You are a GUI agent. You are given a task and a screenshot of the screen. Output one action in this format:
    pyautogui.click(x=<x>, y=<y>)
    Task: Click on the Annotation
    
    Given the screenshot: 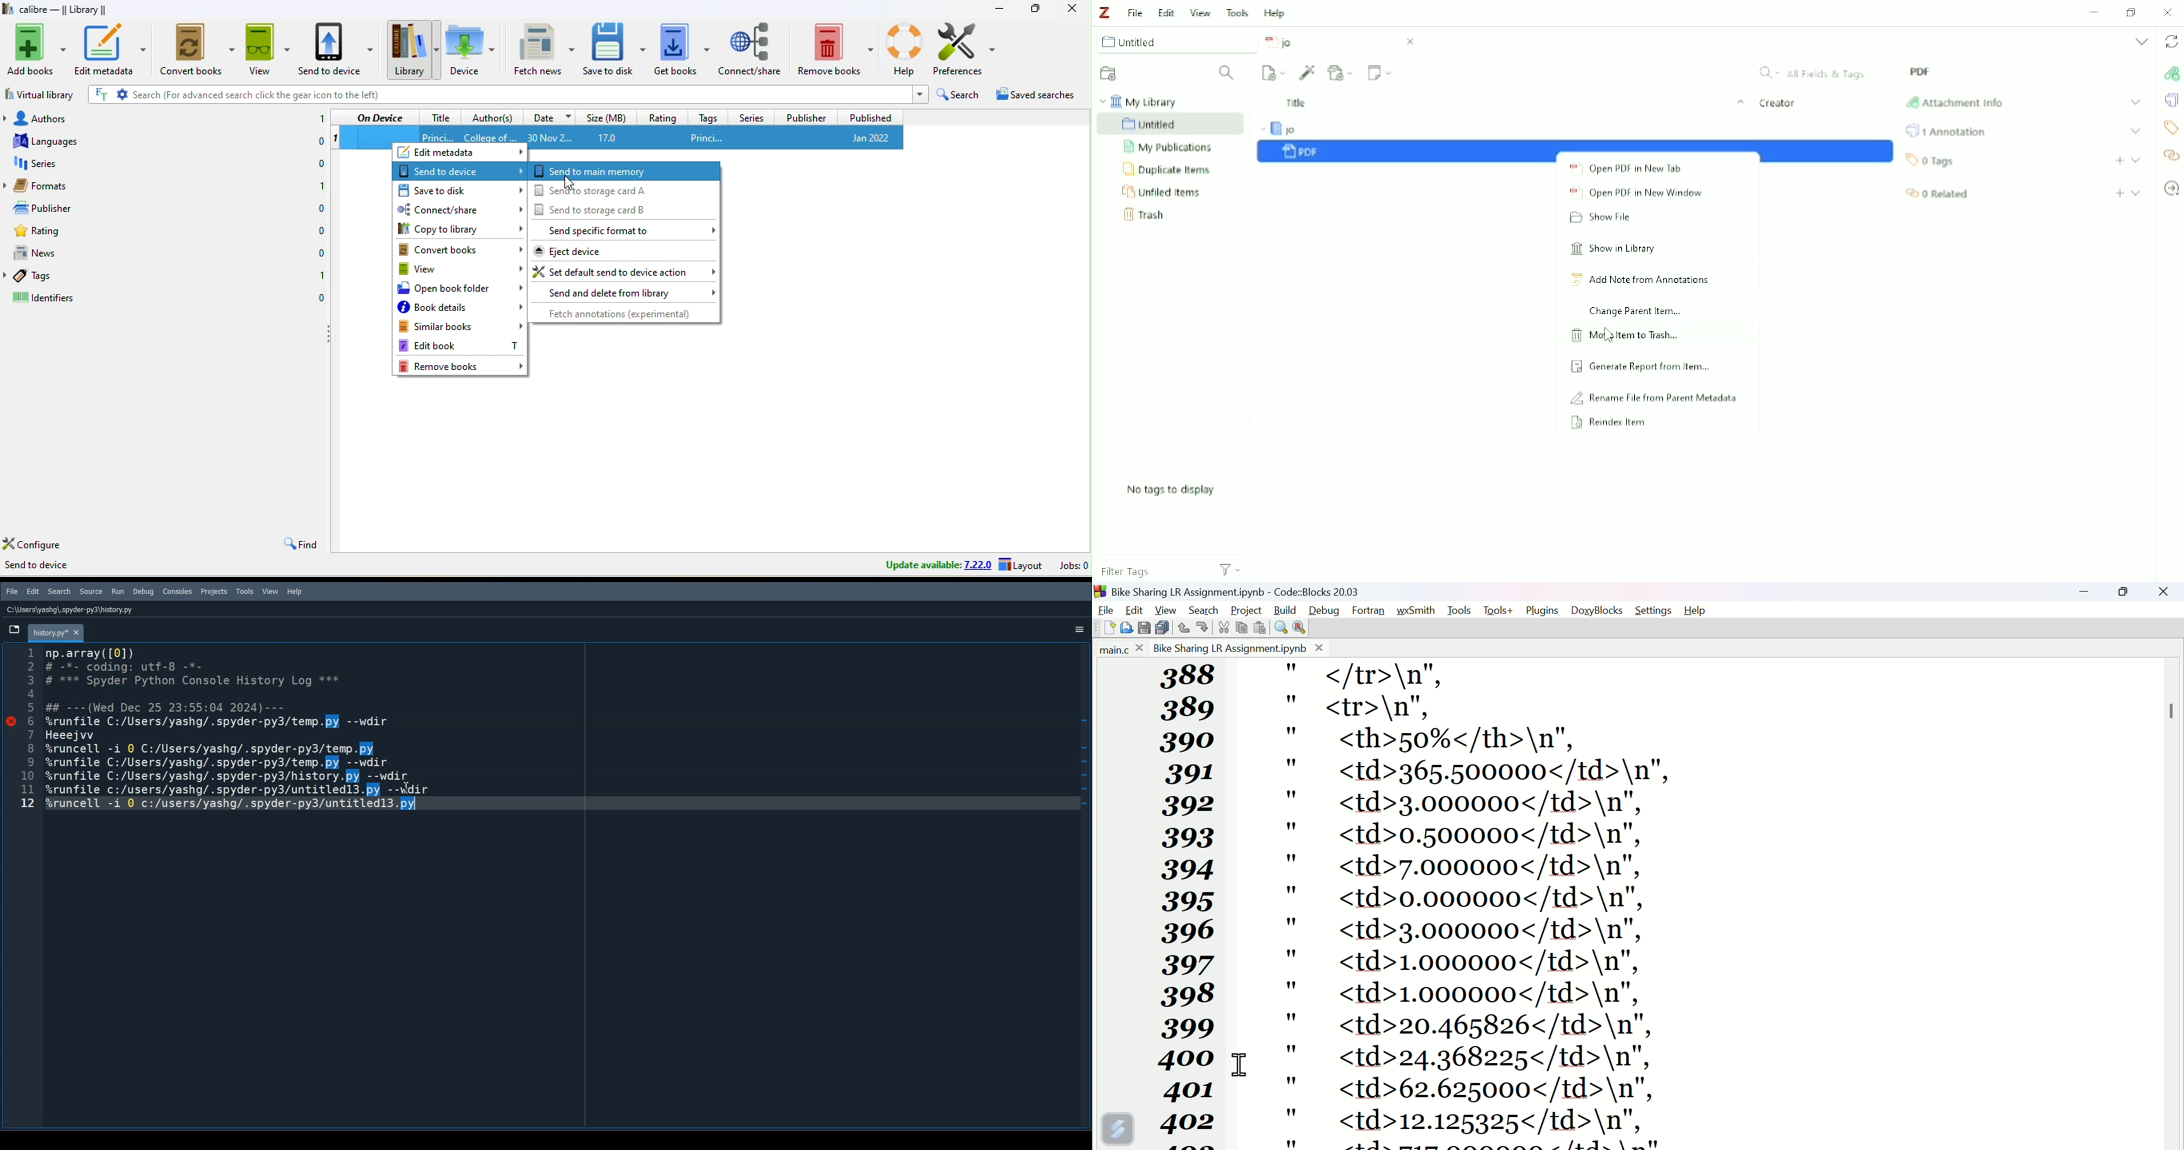 What is the action you would take?
    pyautogui.click(x=1947, y=130)
    